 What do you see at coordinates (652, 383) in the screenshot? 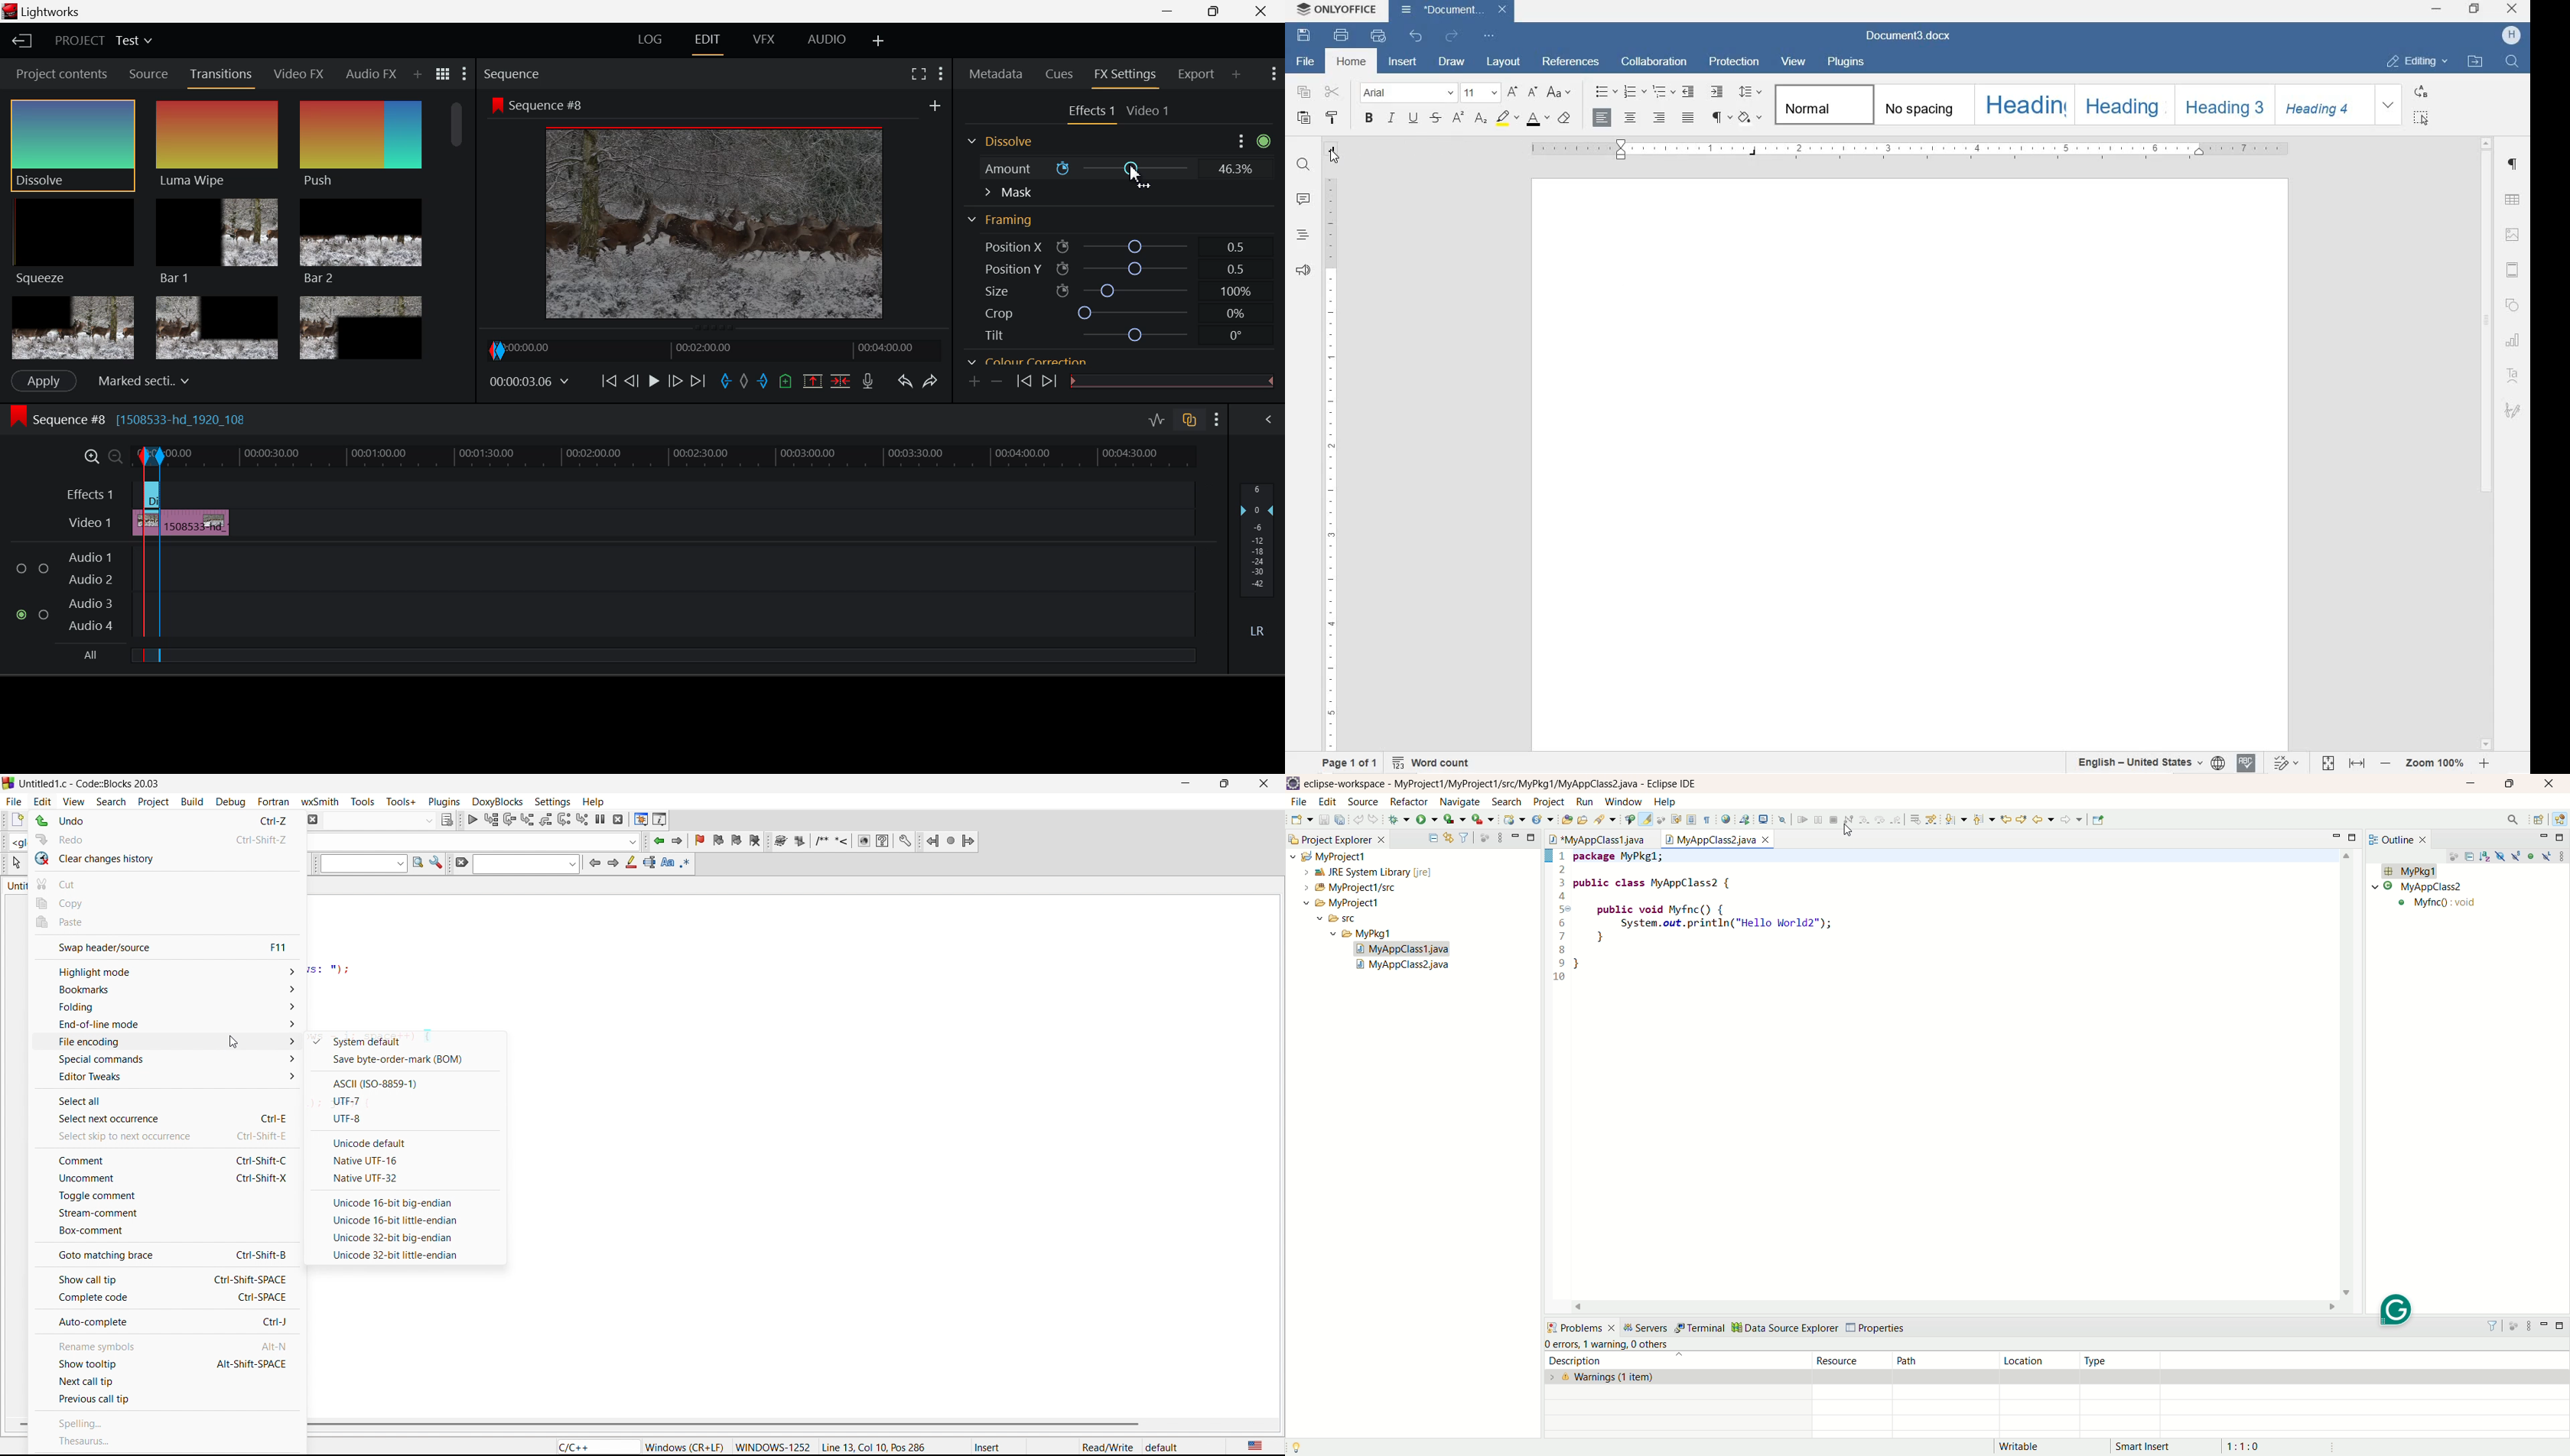
I see `Video Paused` at bounding box center [652, 383].